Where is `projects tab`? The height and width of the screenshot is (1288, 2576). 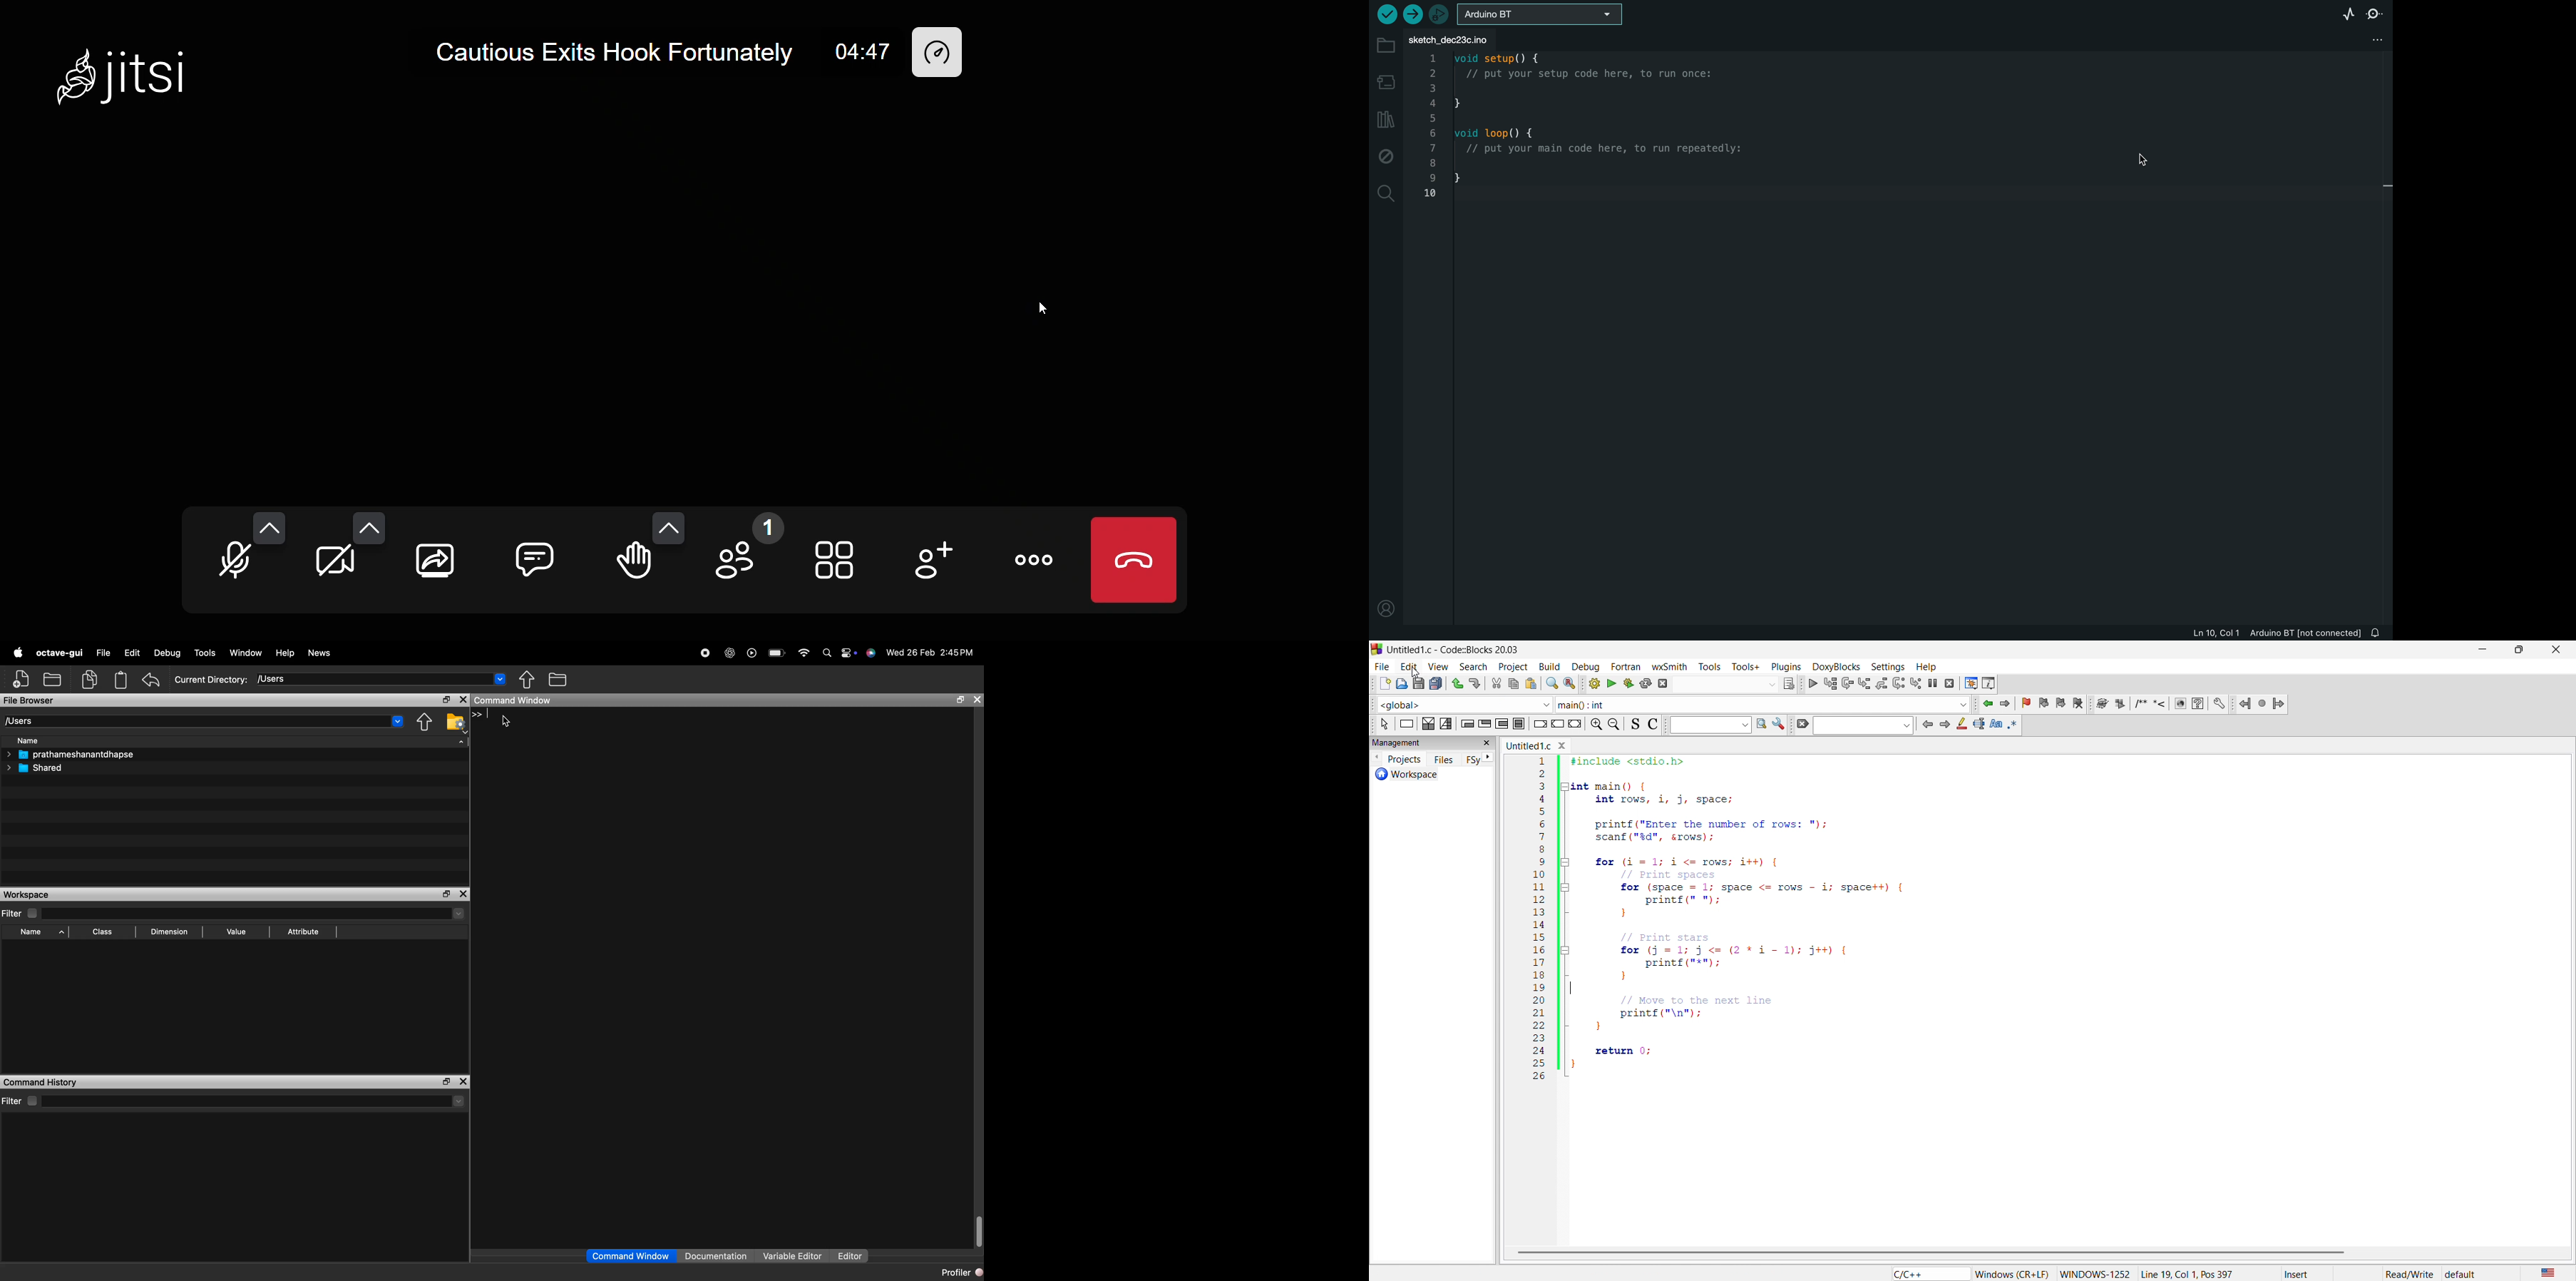 projects tab is located at coordinates (1397, 758).